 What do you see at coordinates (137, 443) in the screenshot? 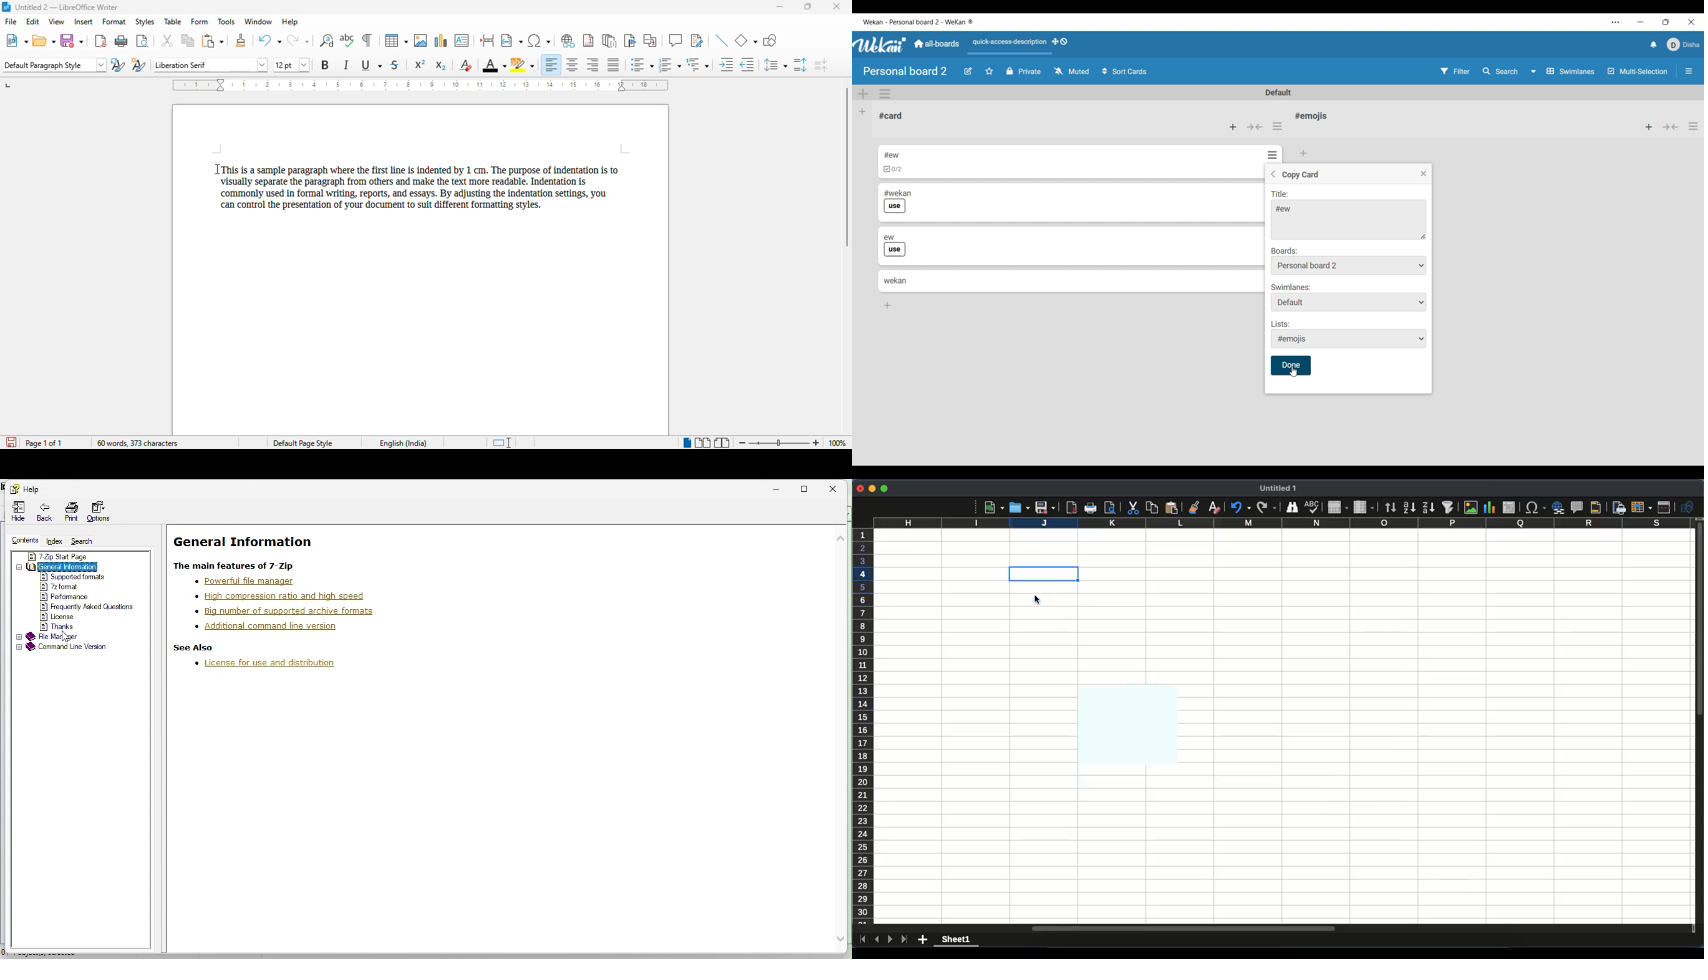
I see `word and character count` at bounding box center [137, 443].